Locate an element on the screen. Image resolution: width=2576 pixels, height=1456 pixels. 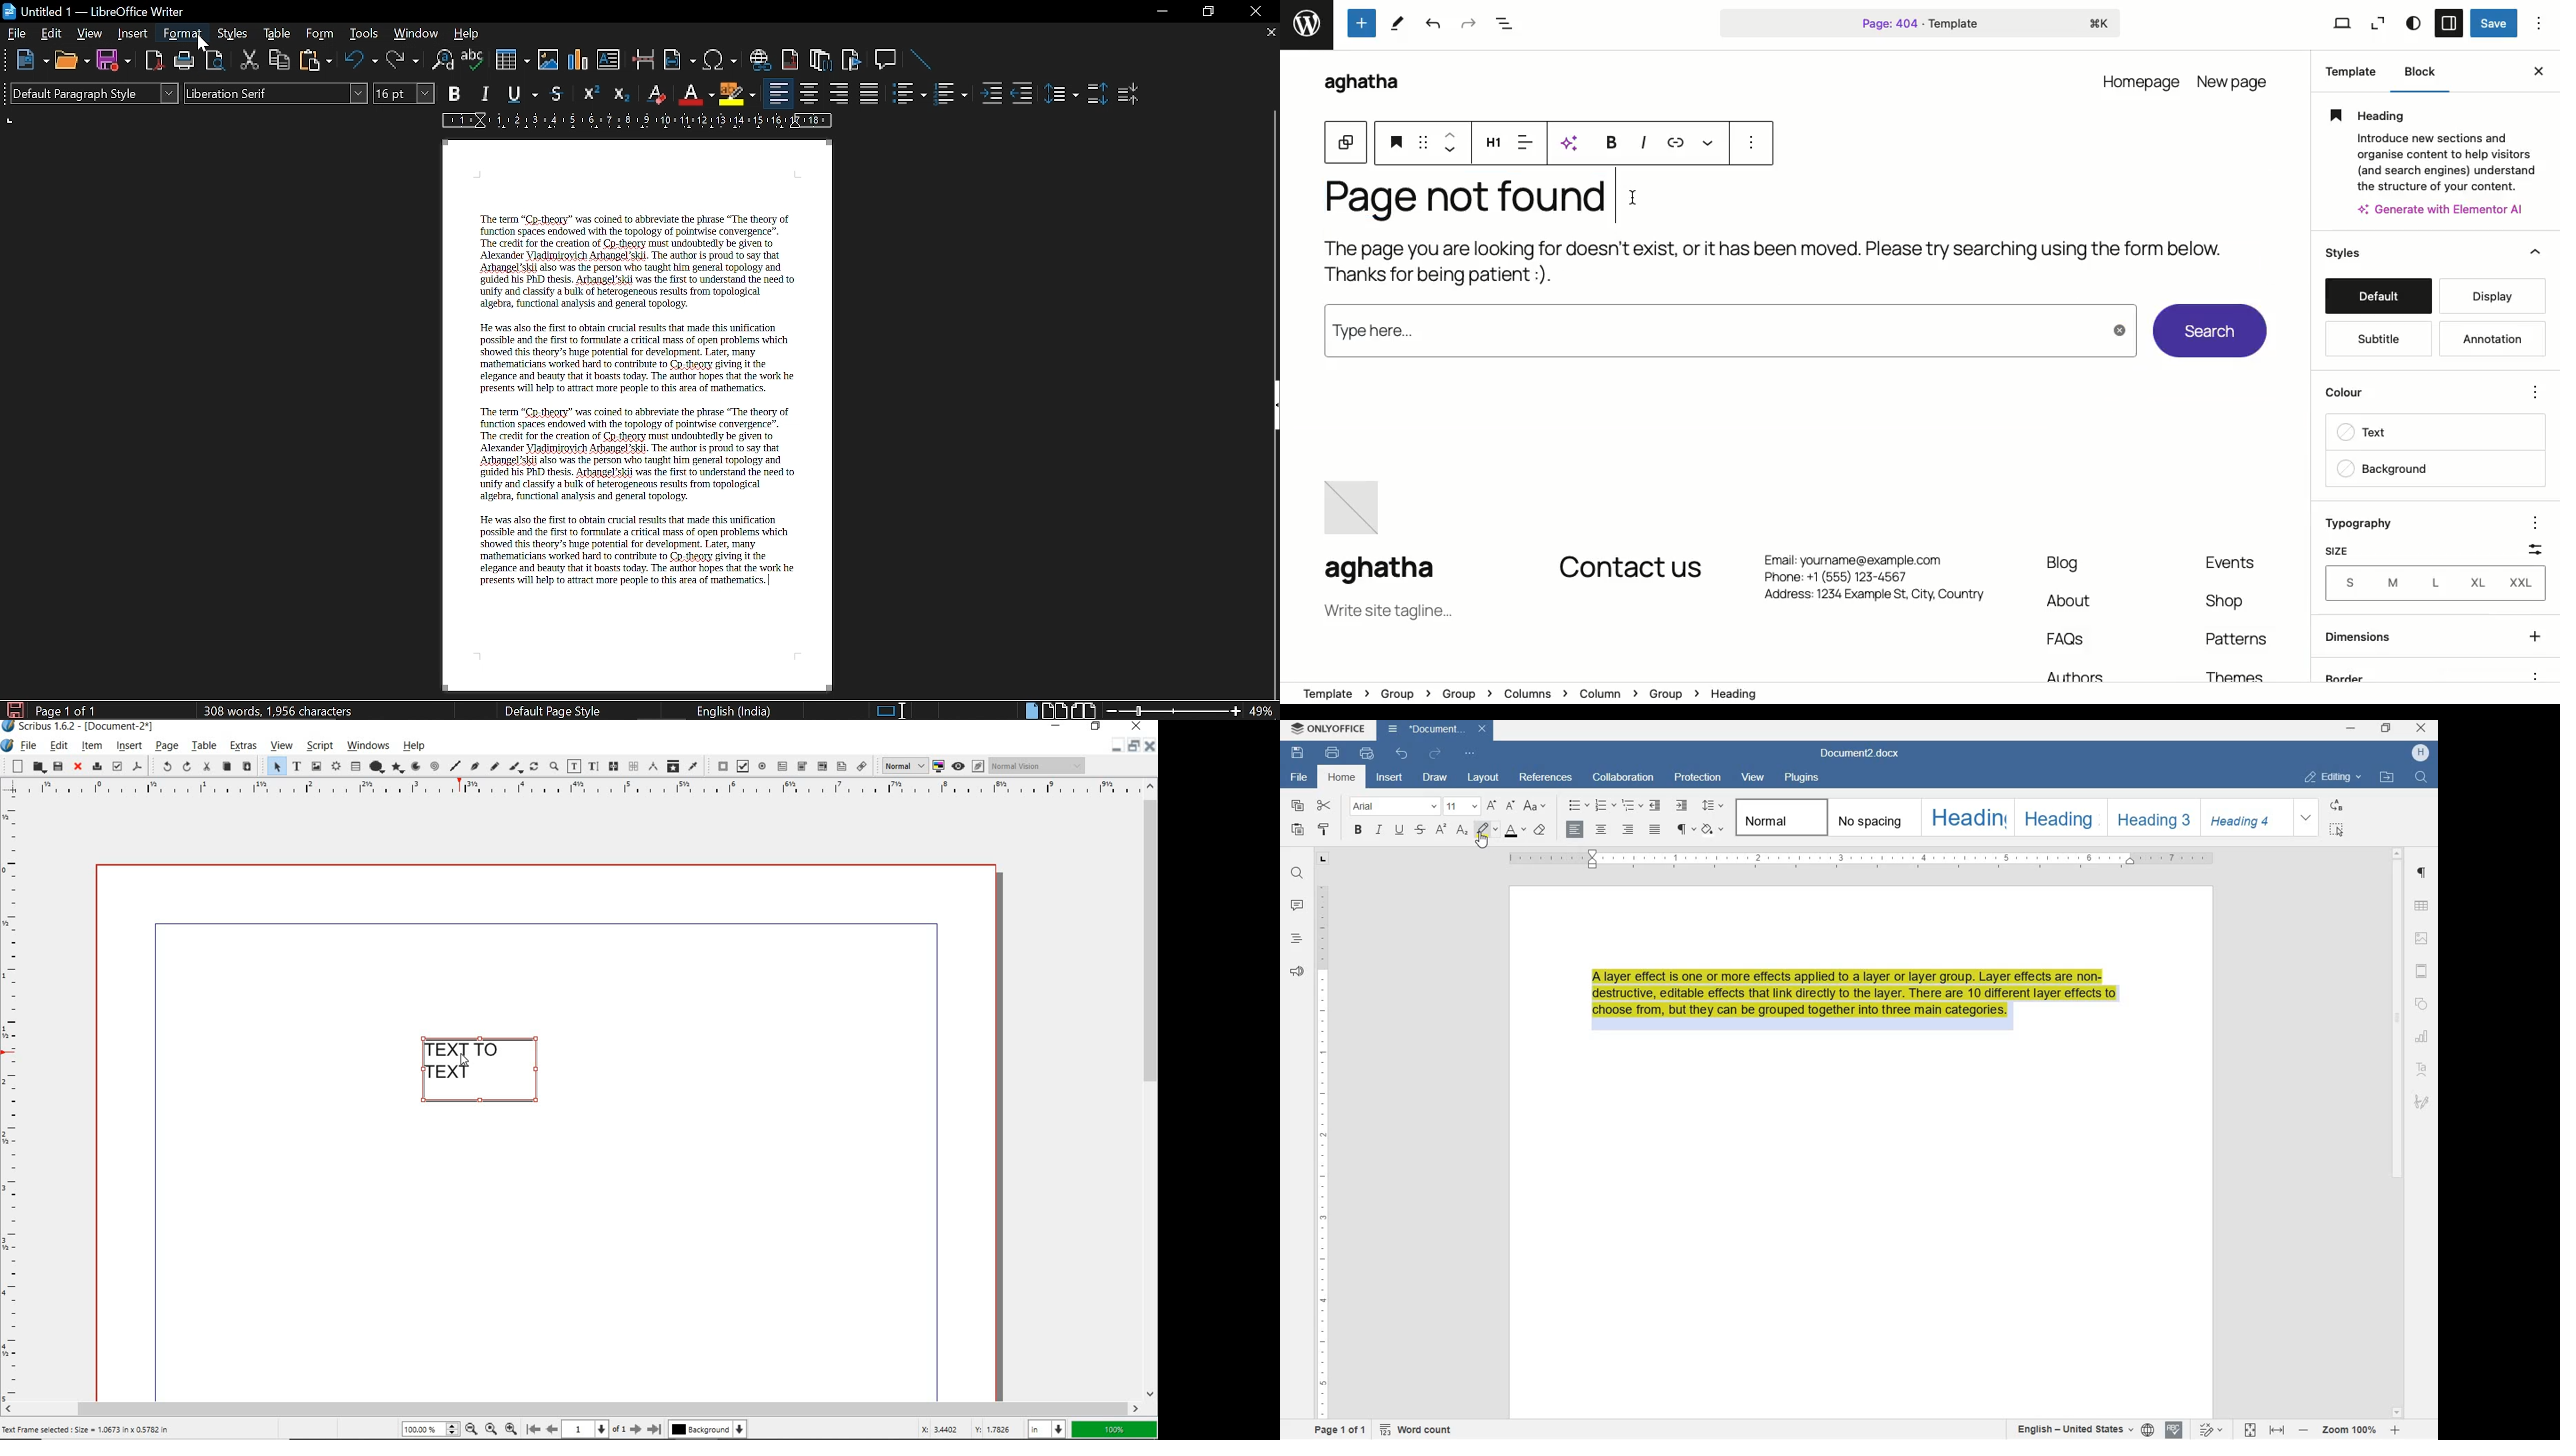
HEADING 1 is located at coordinates (1966, 817).